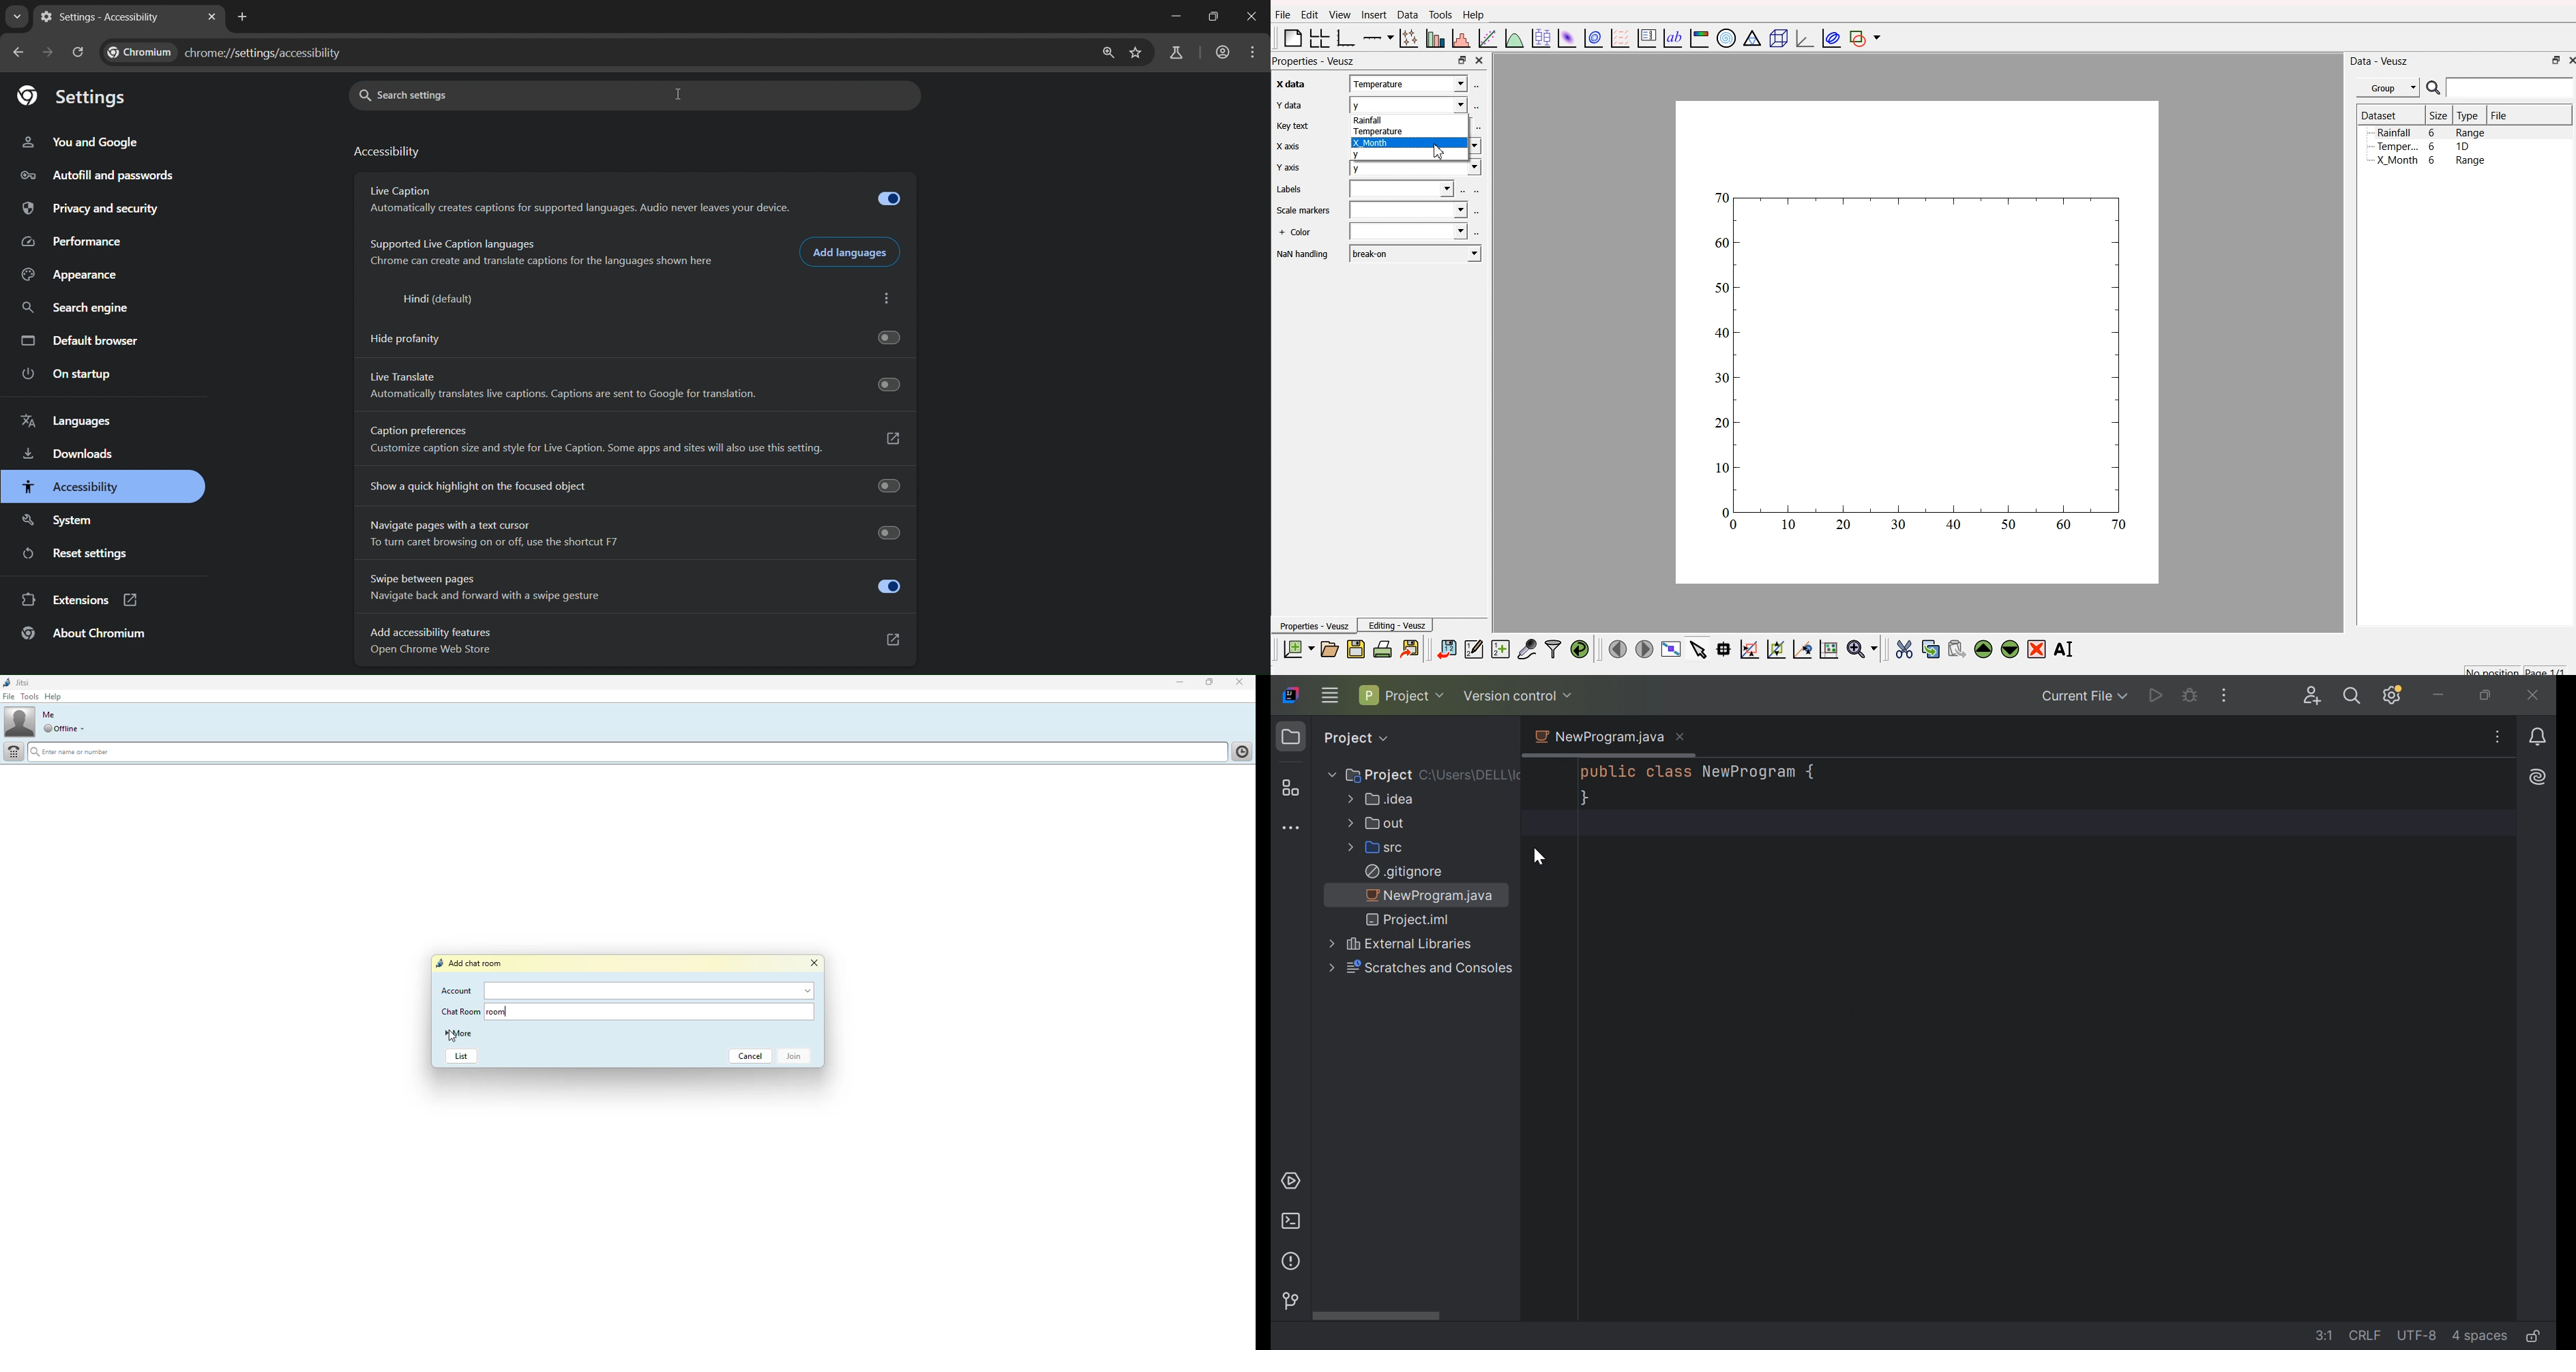 Image resolution: width=2576 pixels, height=1372 pixels. Describe the element at coordinates (2515, 668) in the screenshot. I see `no position page 1/1` at that location.